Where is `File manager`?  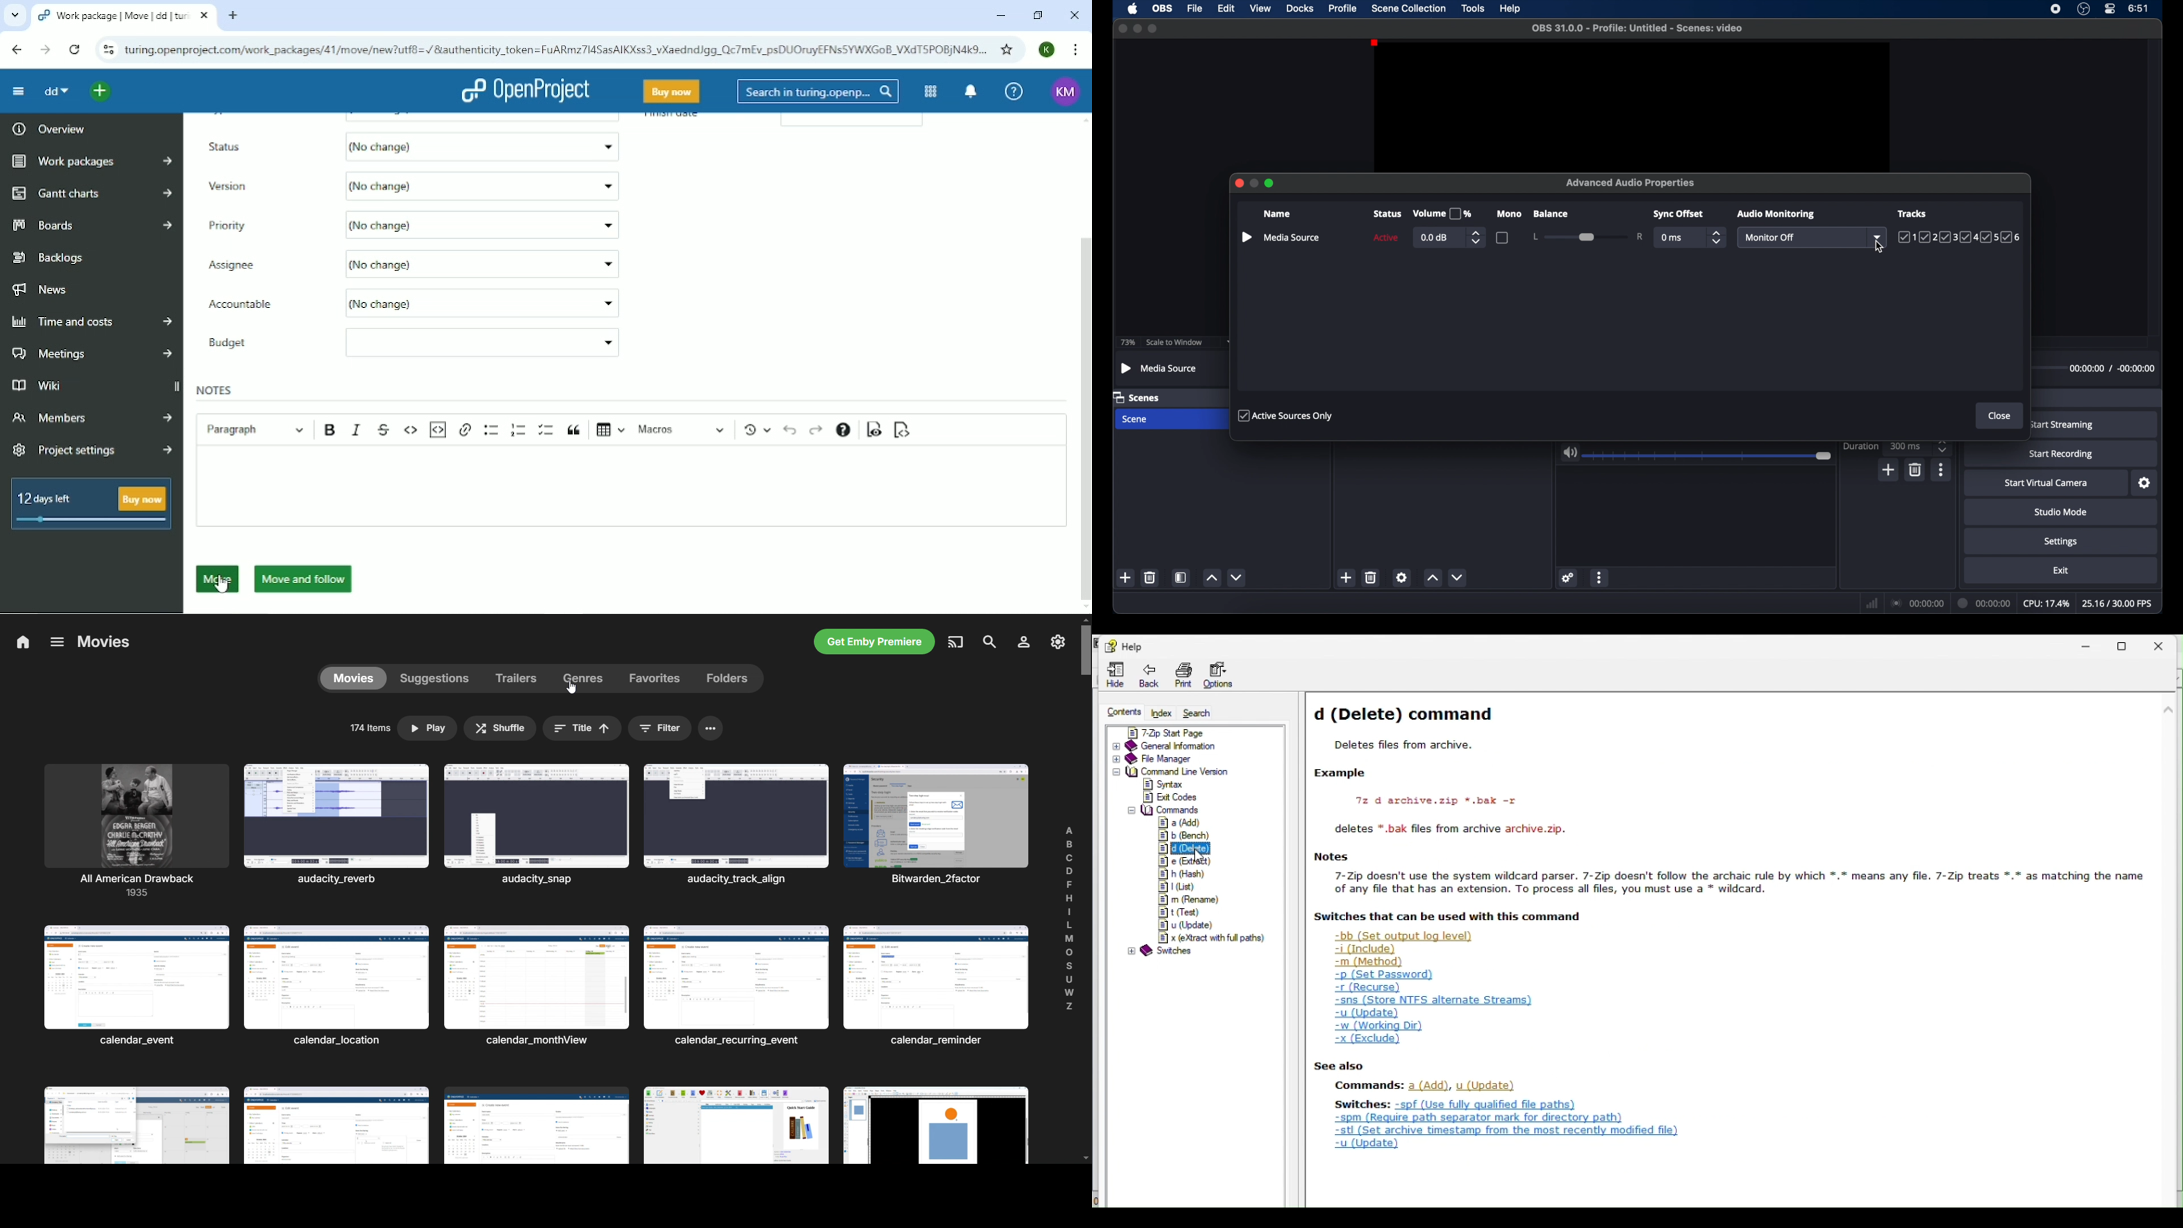 File manager is located at coordinates (1165, 759).